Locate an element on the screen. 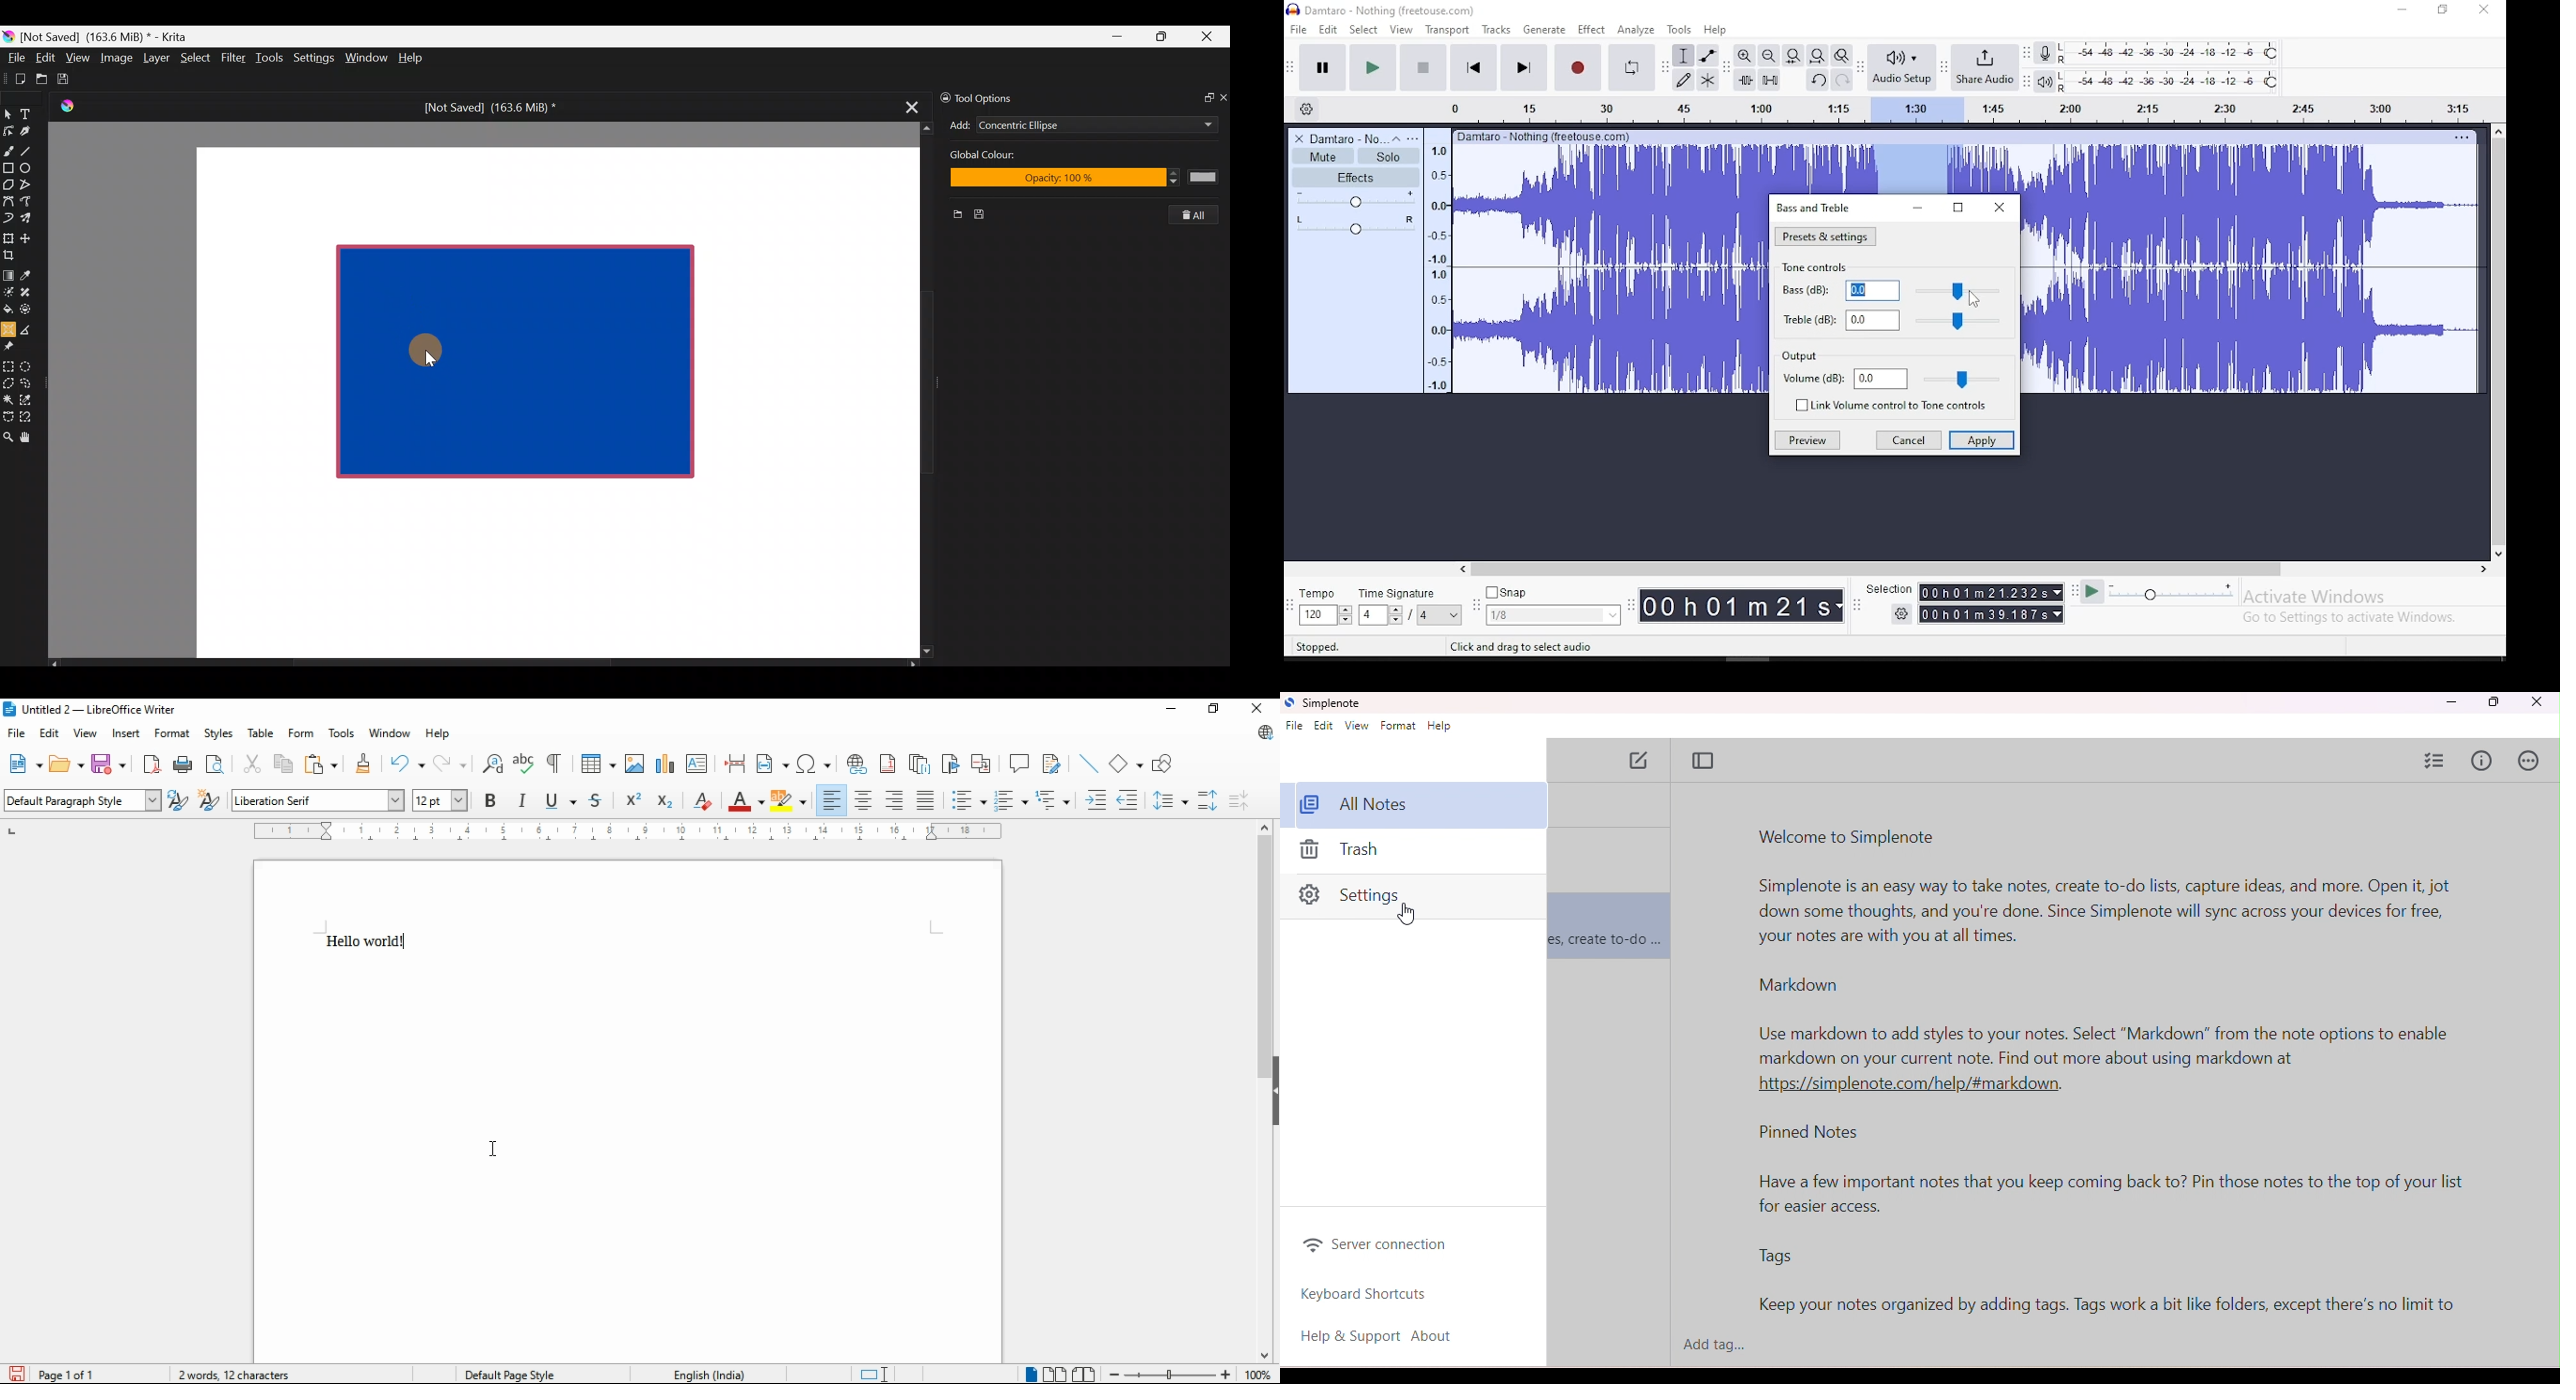 The image size is (2576, 1400). Freehand brush tool is located at coordinates (8, 146).